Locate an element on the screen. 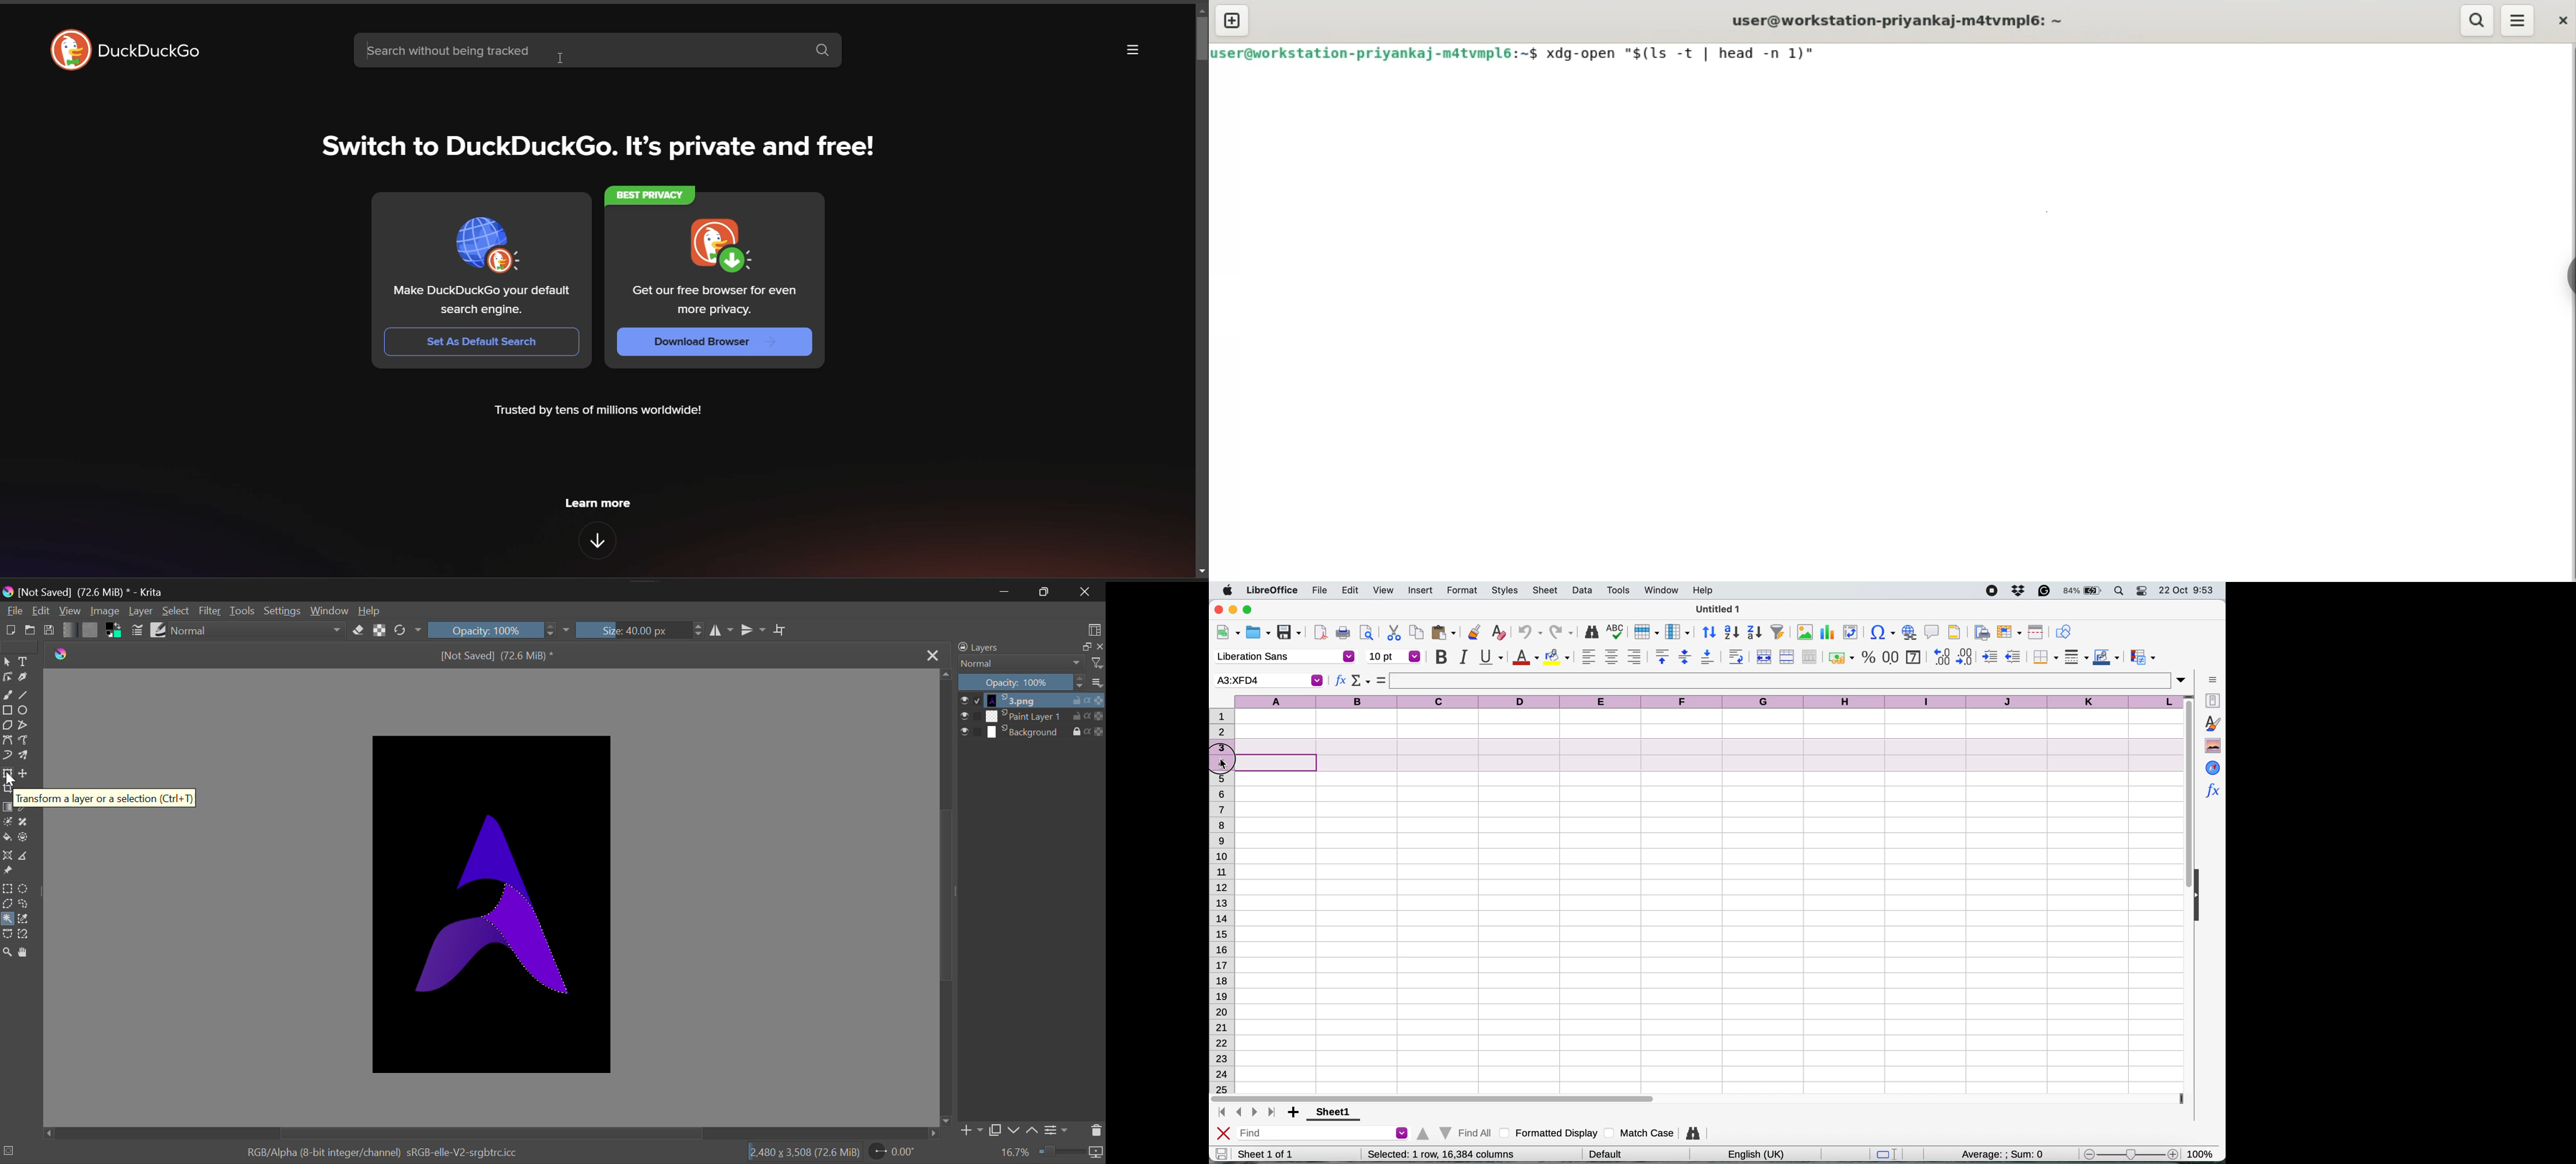 Image resolution: width=2576 pixels, height=1176 pixels. export directly as pdf is located at coordinates (1321, 632).